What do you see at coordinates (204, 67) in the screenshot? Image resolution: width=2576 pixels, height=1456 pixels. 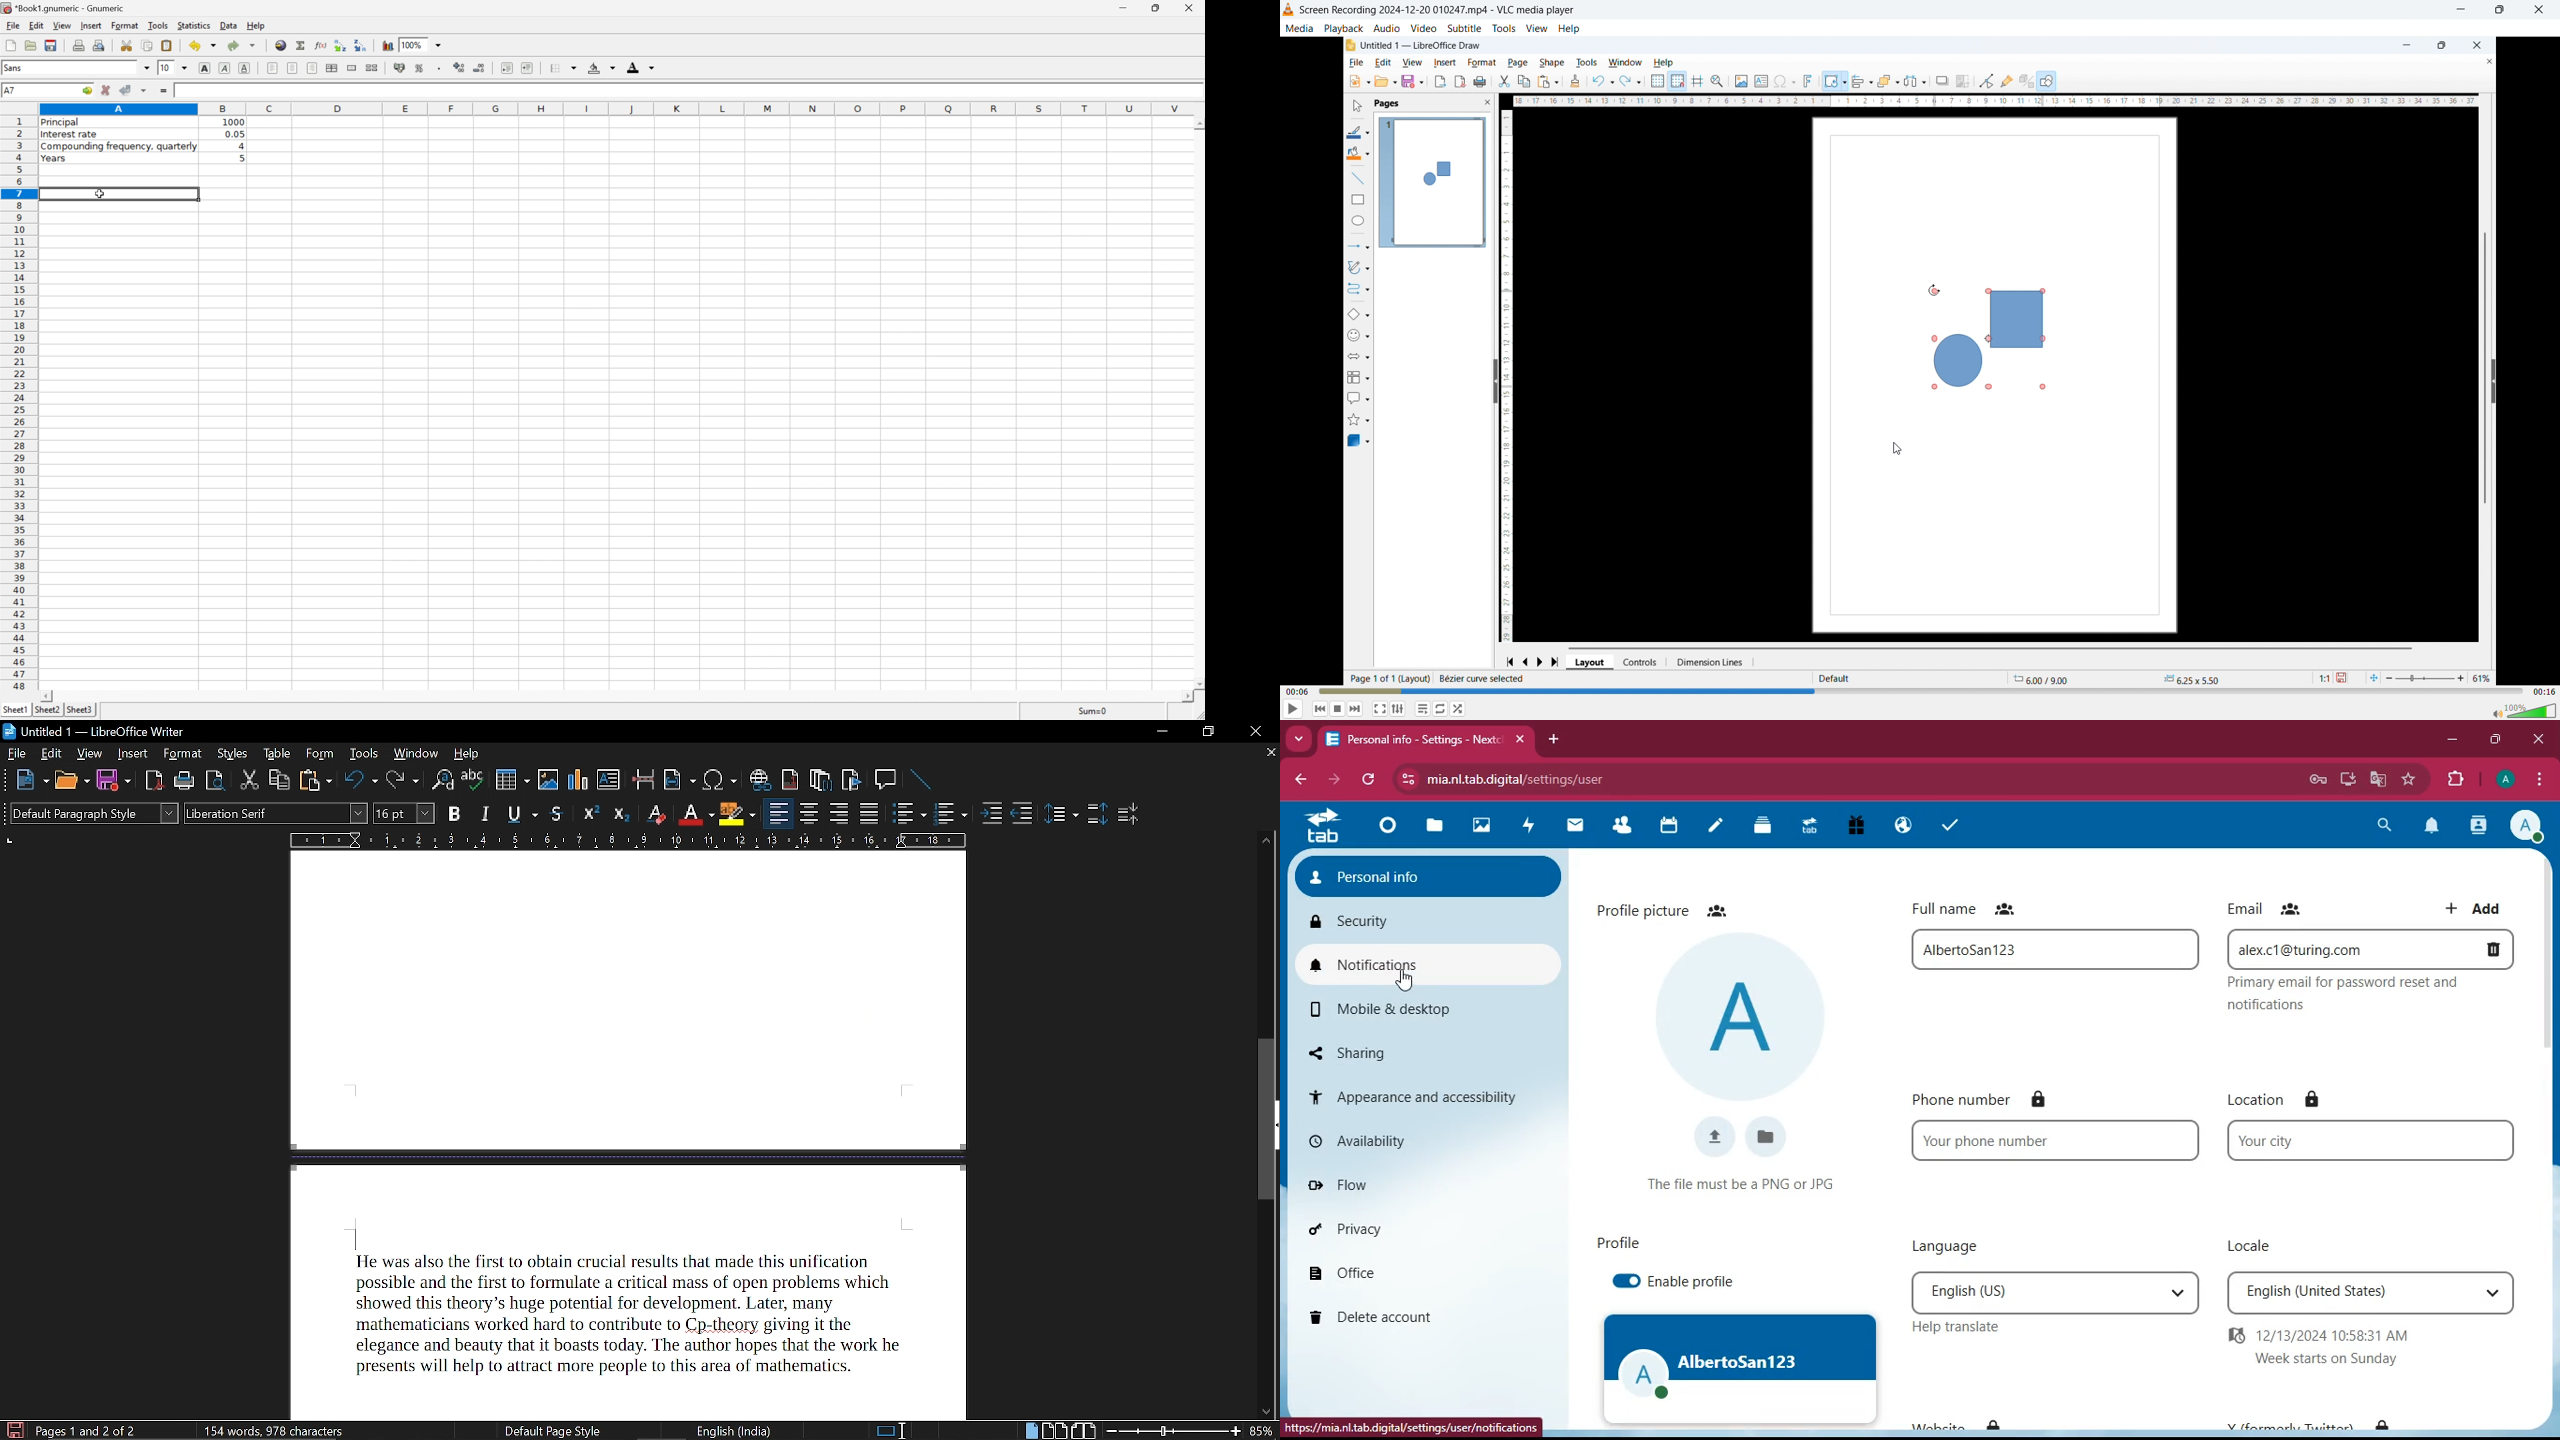 I see `bold` at bounding box center [204, 67].